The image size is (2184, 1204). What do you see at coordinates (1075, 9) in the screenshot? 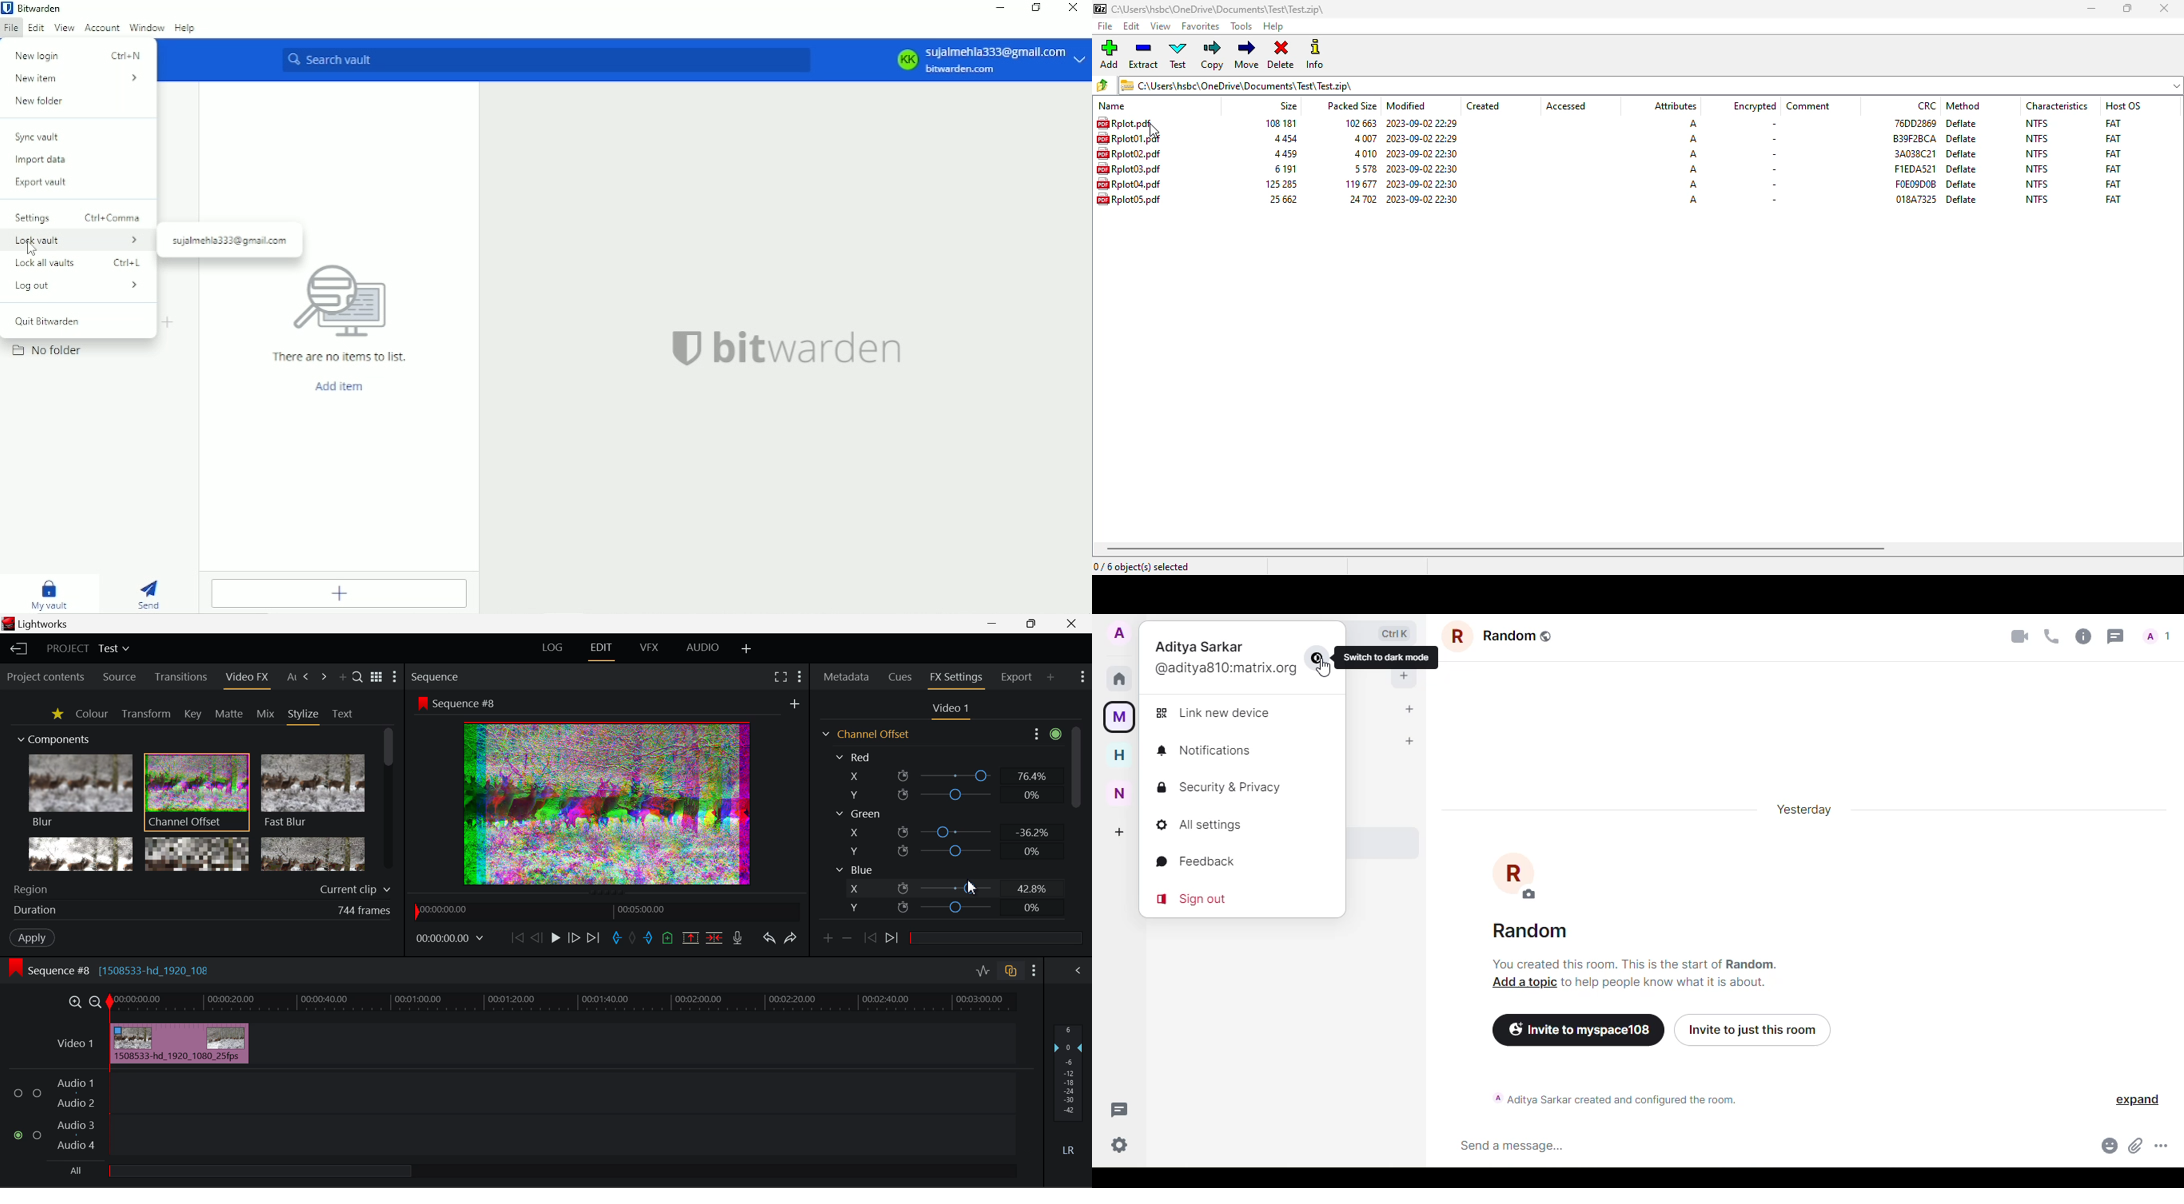
I see `Close` at bounding box center [1075, 9].